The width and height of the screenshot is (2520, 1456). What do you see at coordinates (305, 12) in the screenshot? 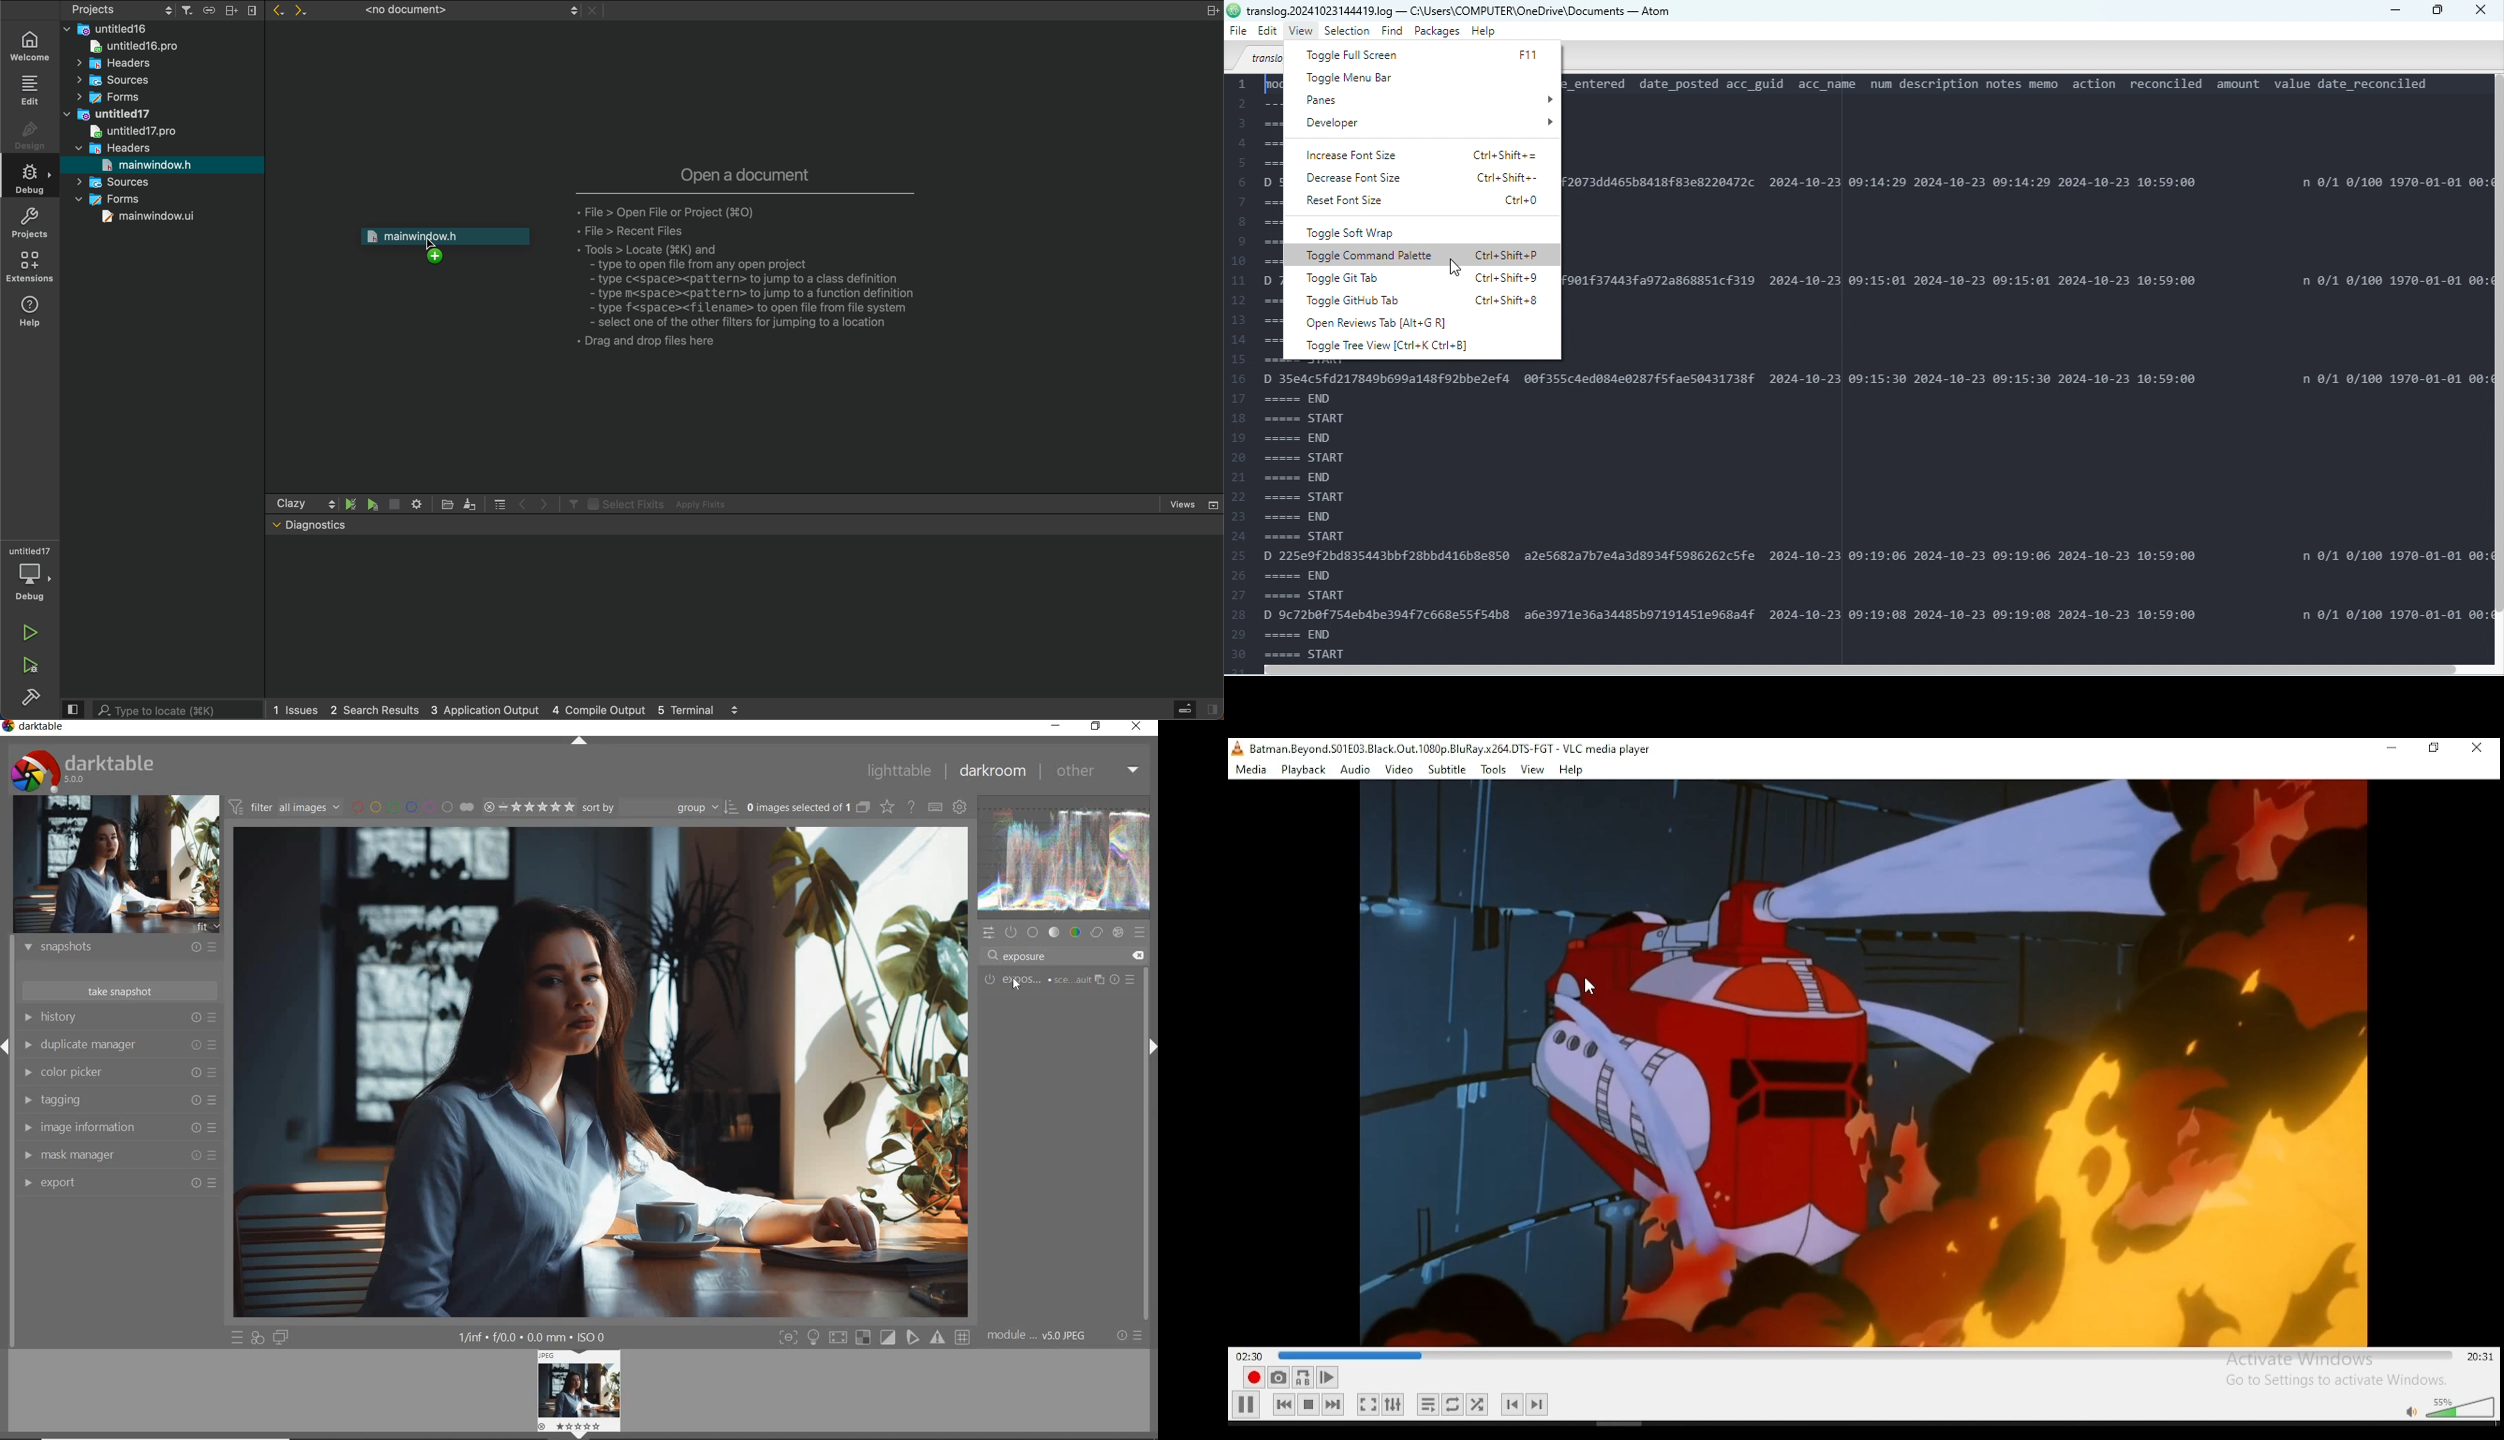
I see `Next` at bounding box center [305, 12].